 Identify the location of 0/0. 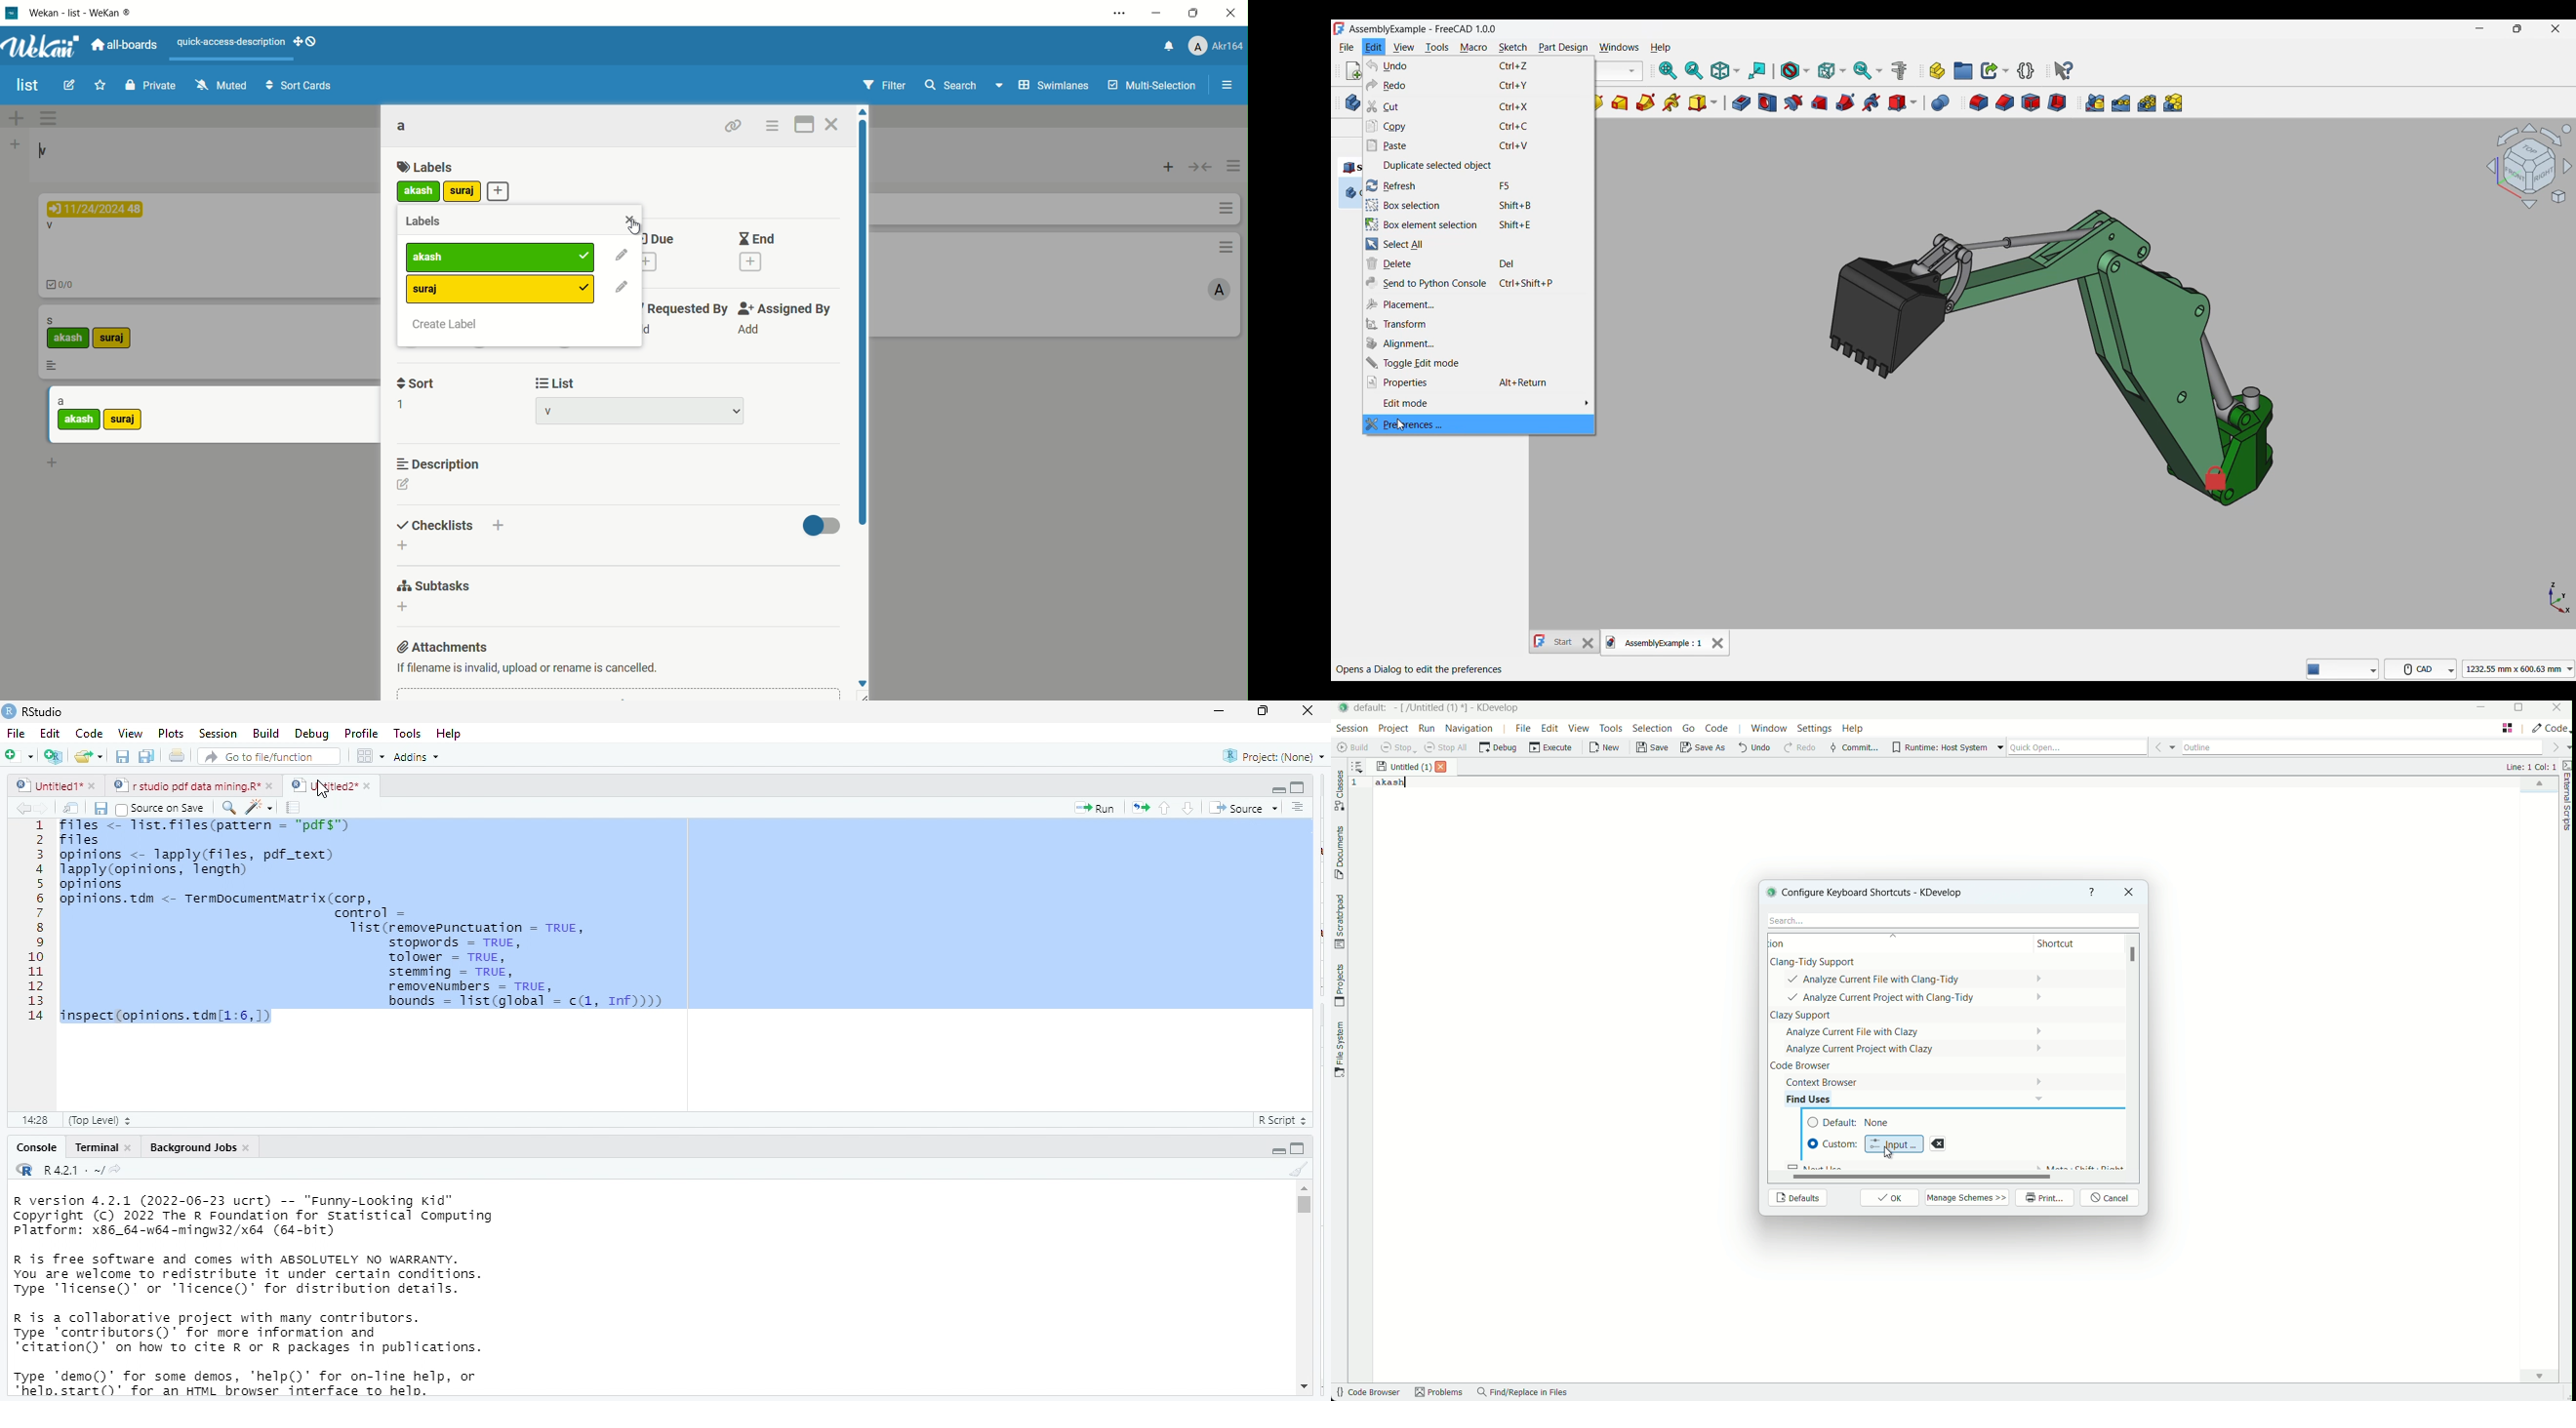
(66, 284).